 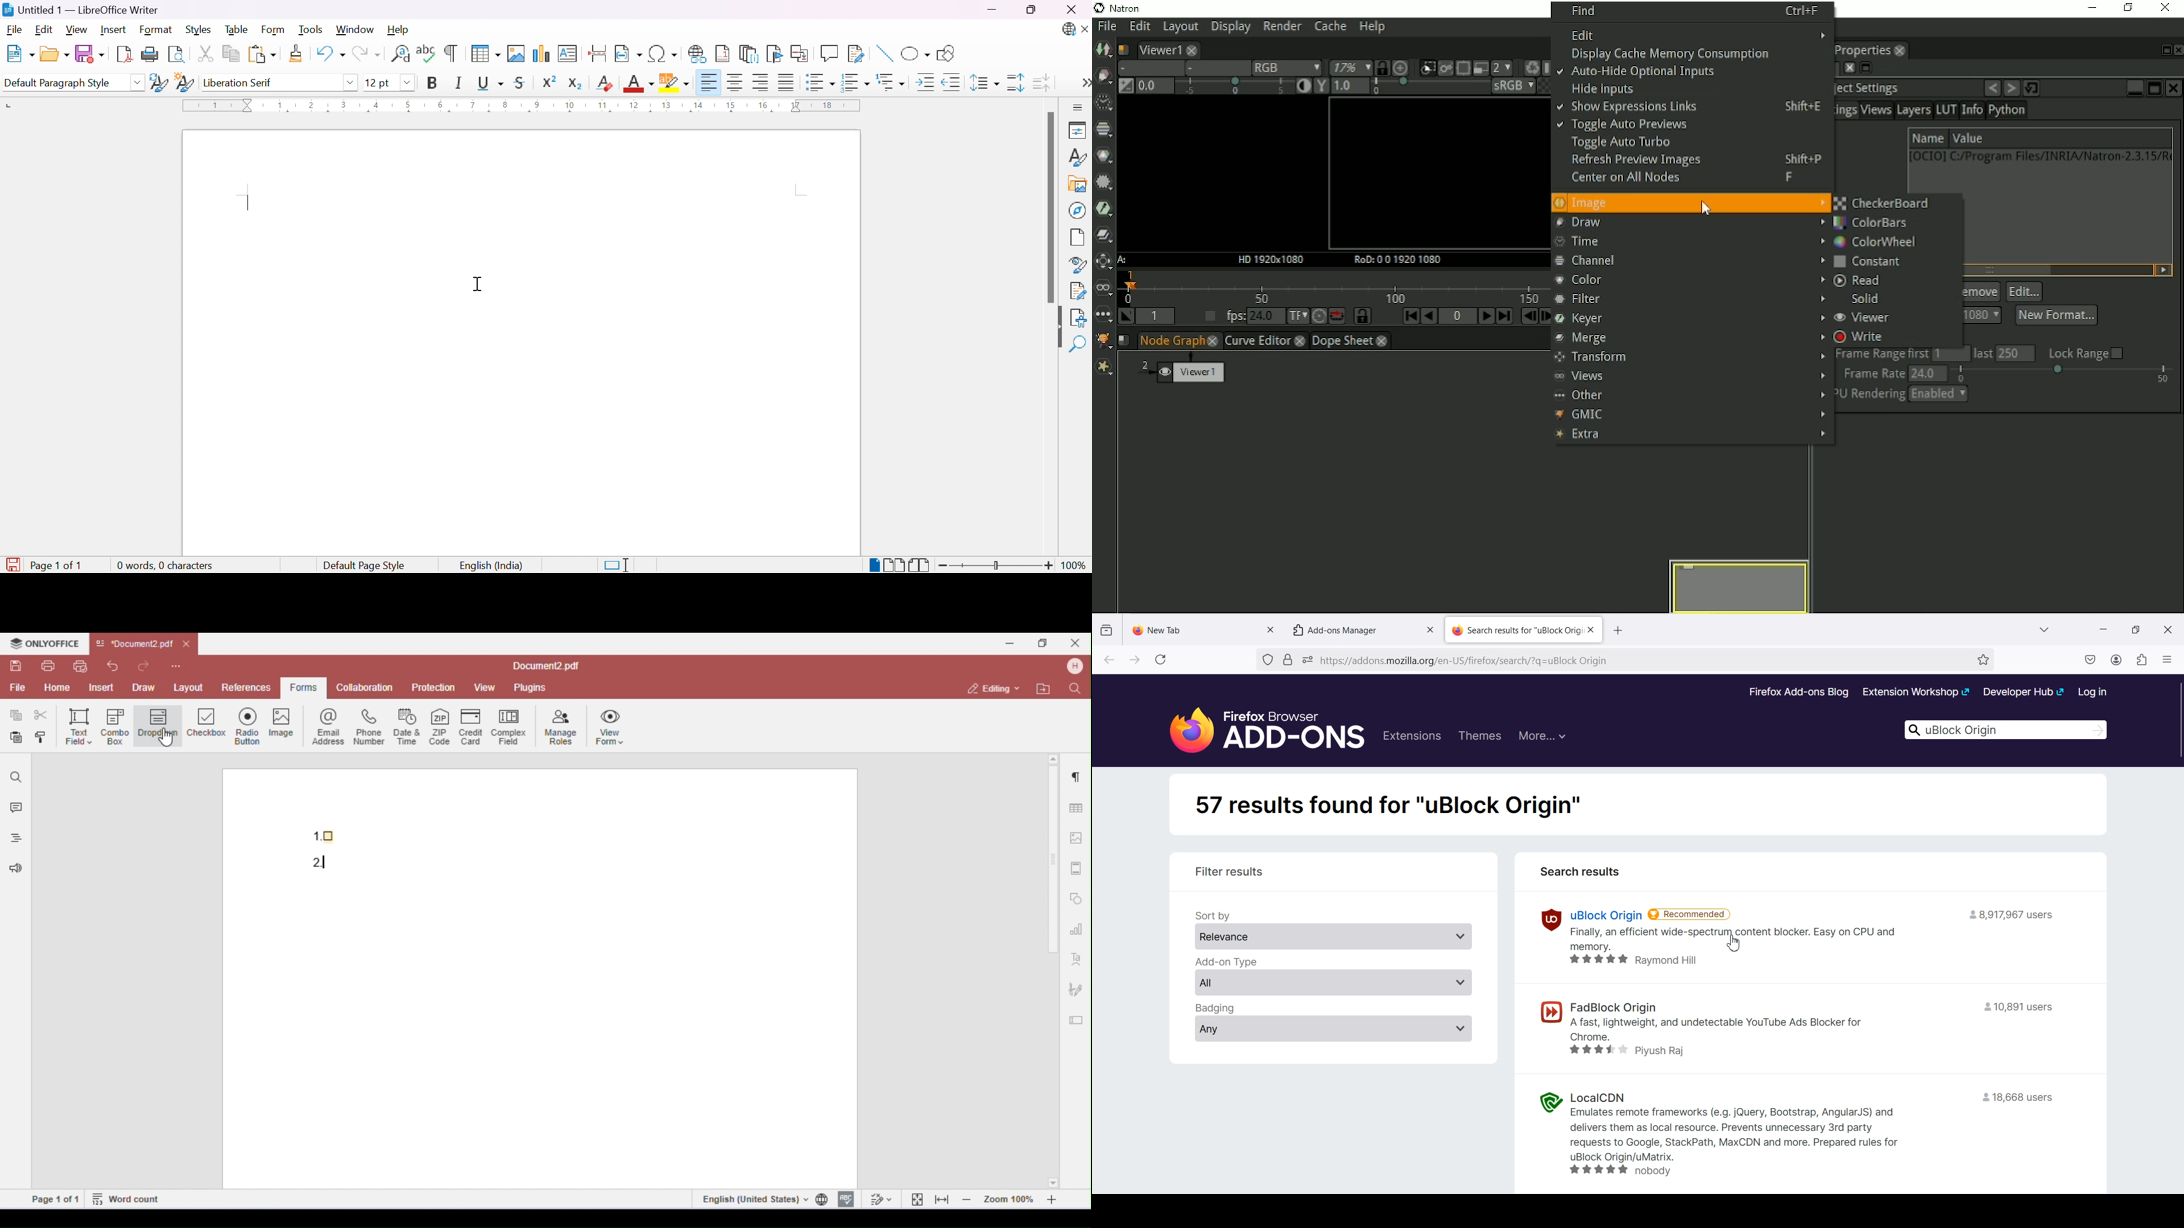 I want to click on Go back to one page, so click(x=1108, y=659).